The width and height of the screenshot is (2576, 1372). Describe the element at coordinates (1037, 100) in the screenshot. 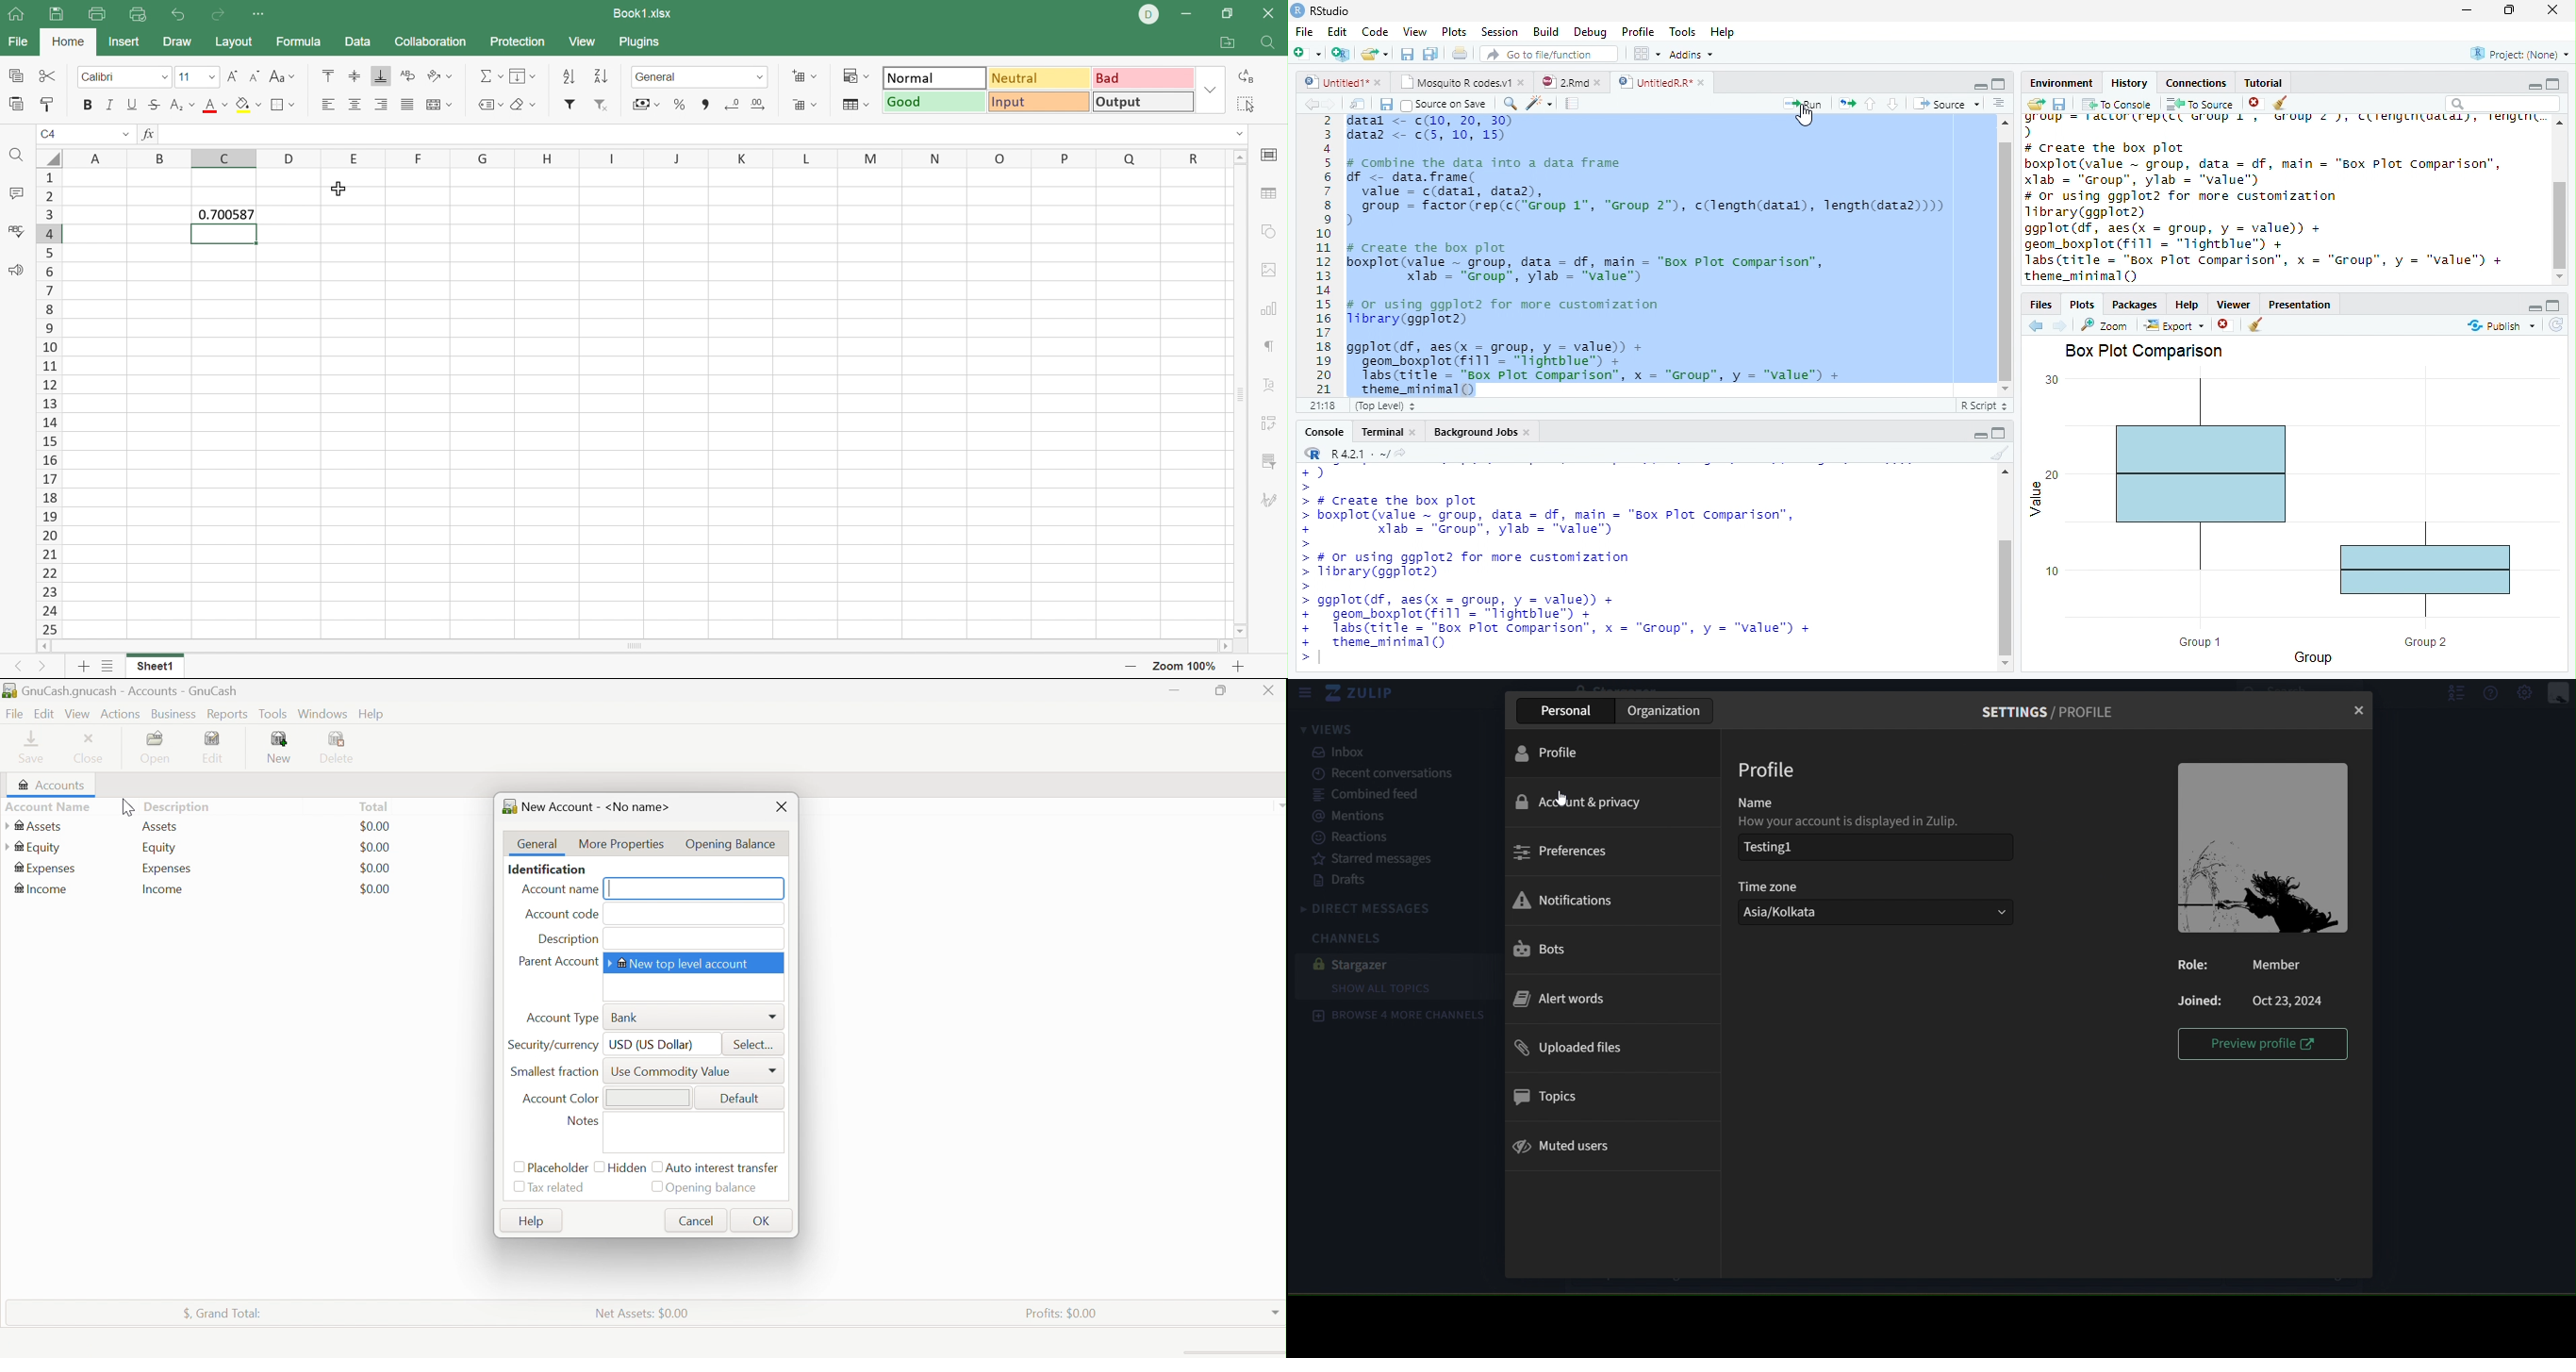

I see `Input` at that location.